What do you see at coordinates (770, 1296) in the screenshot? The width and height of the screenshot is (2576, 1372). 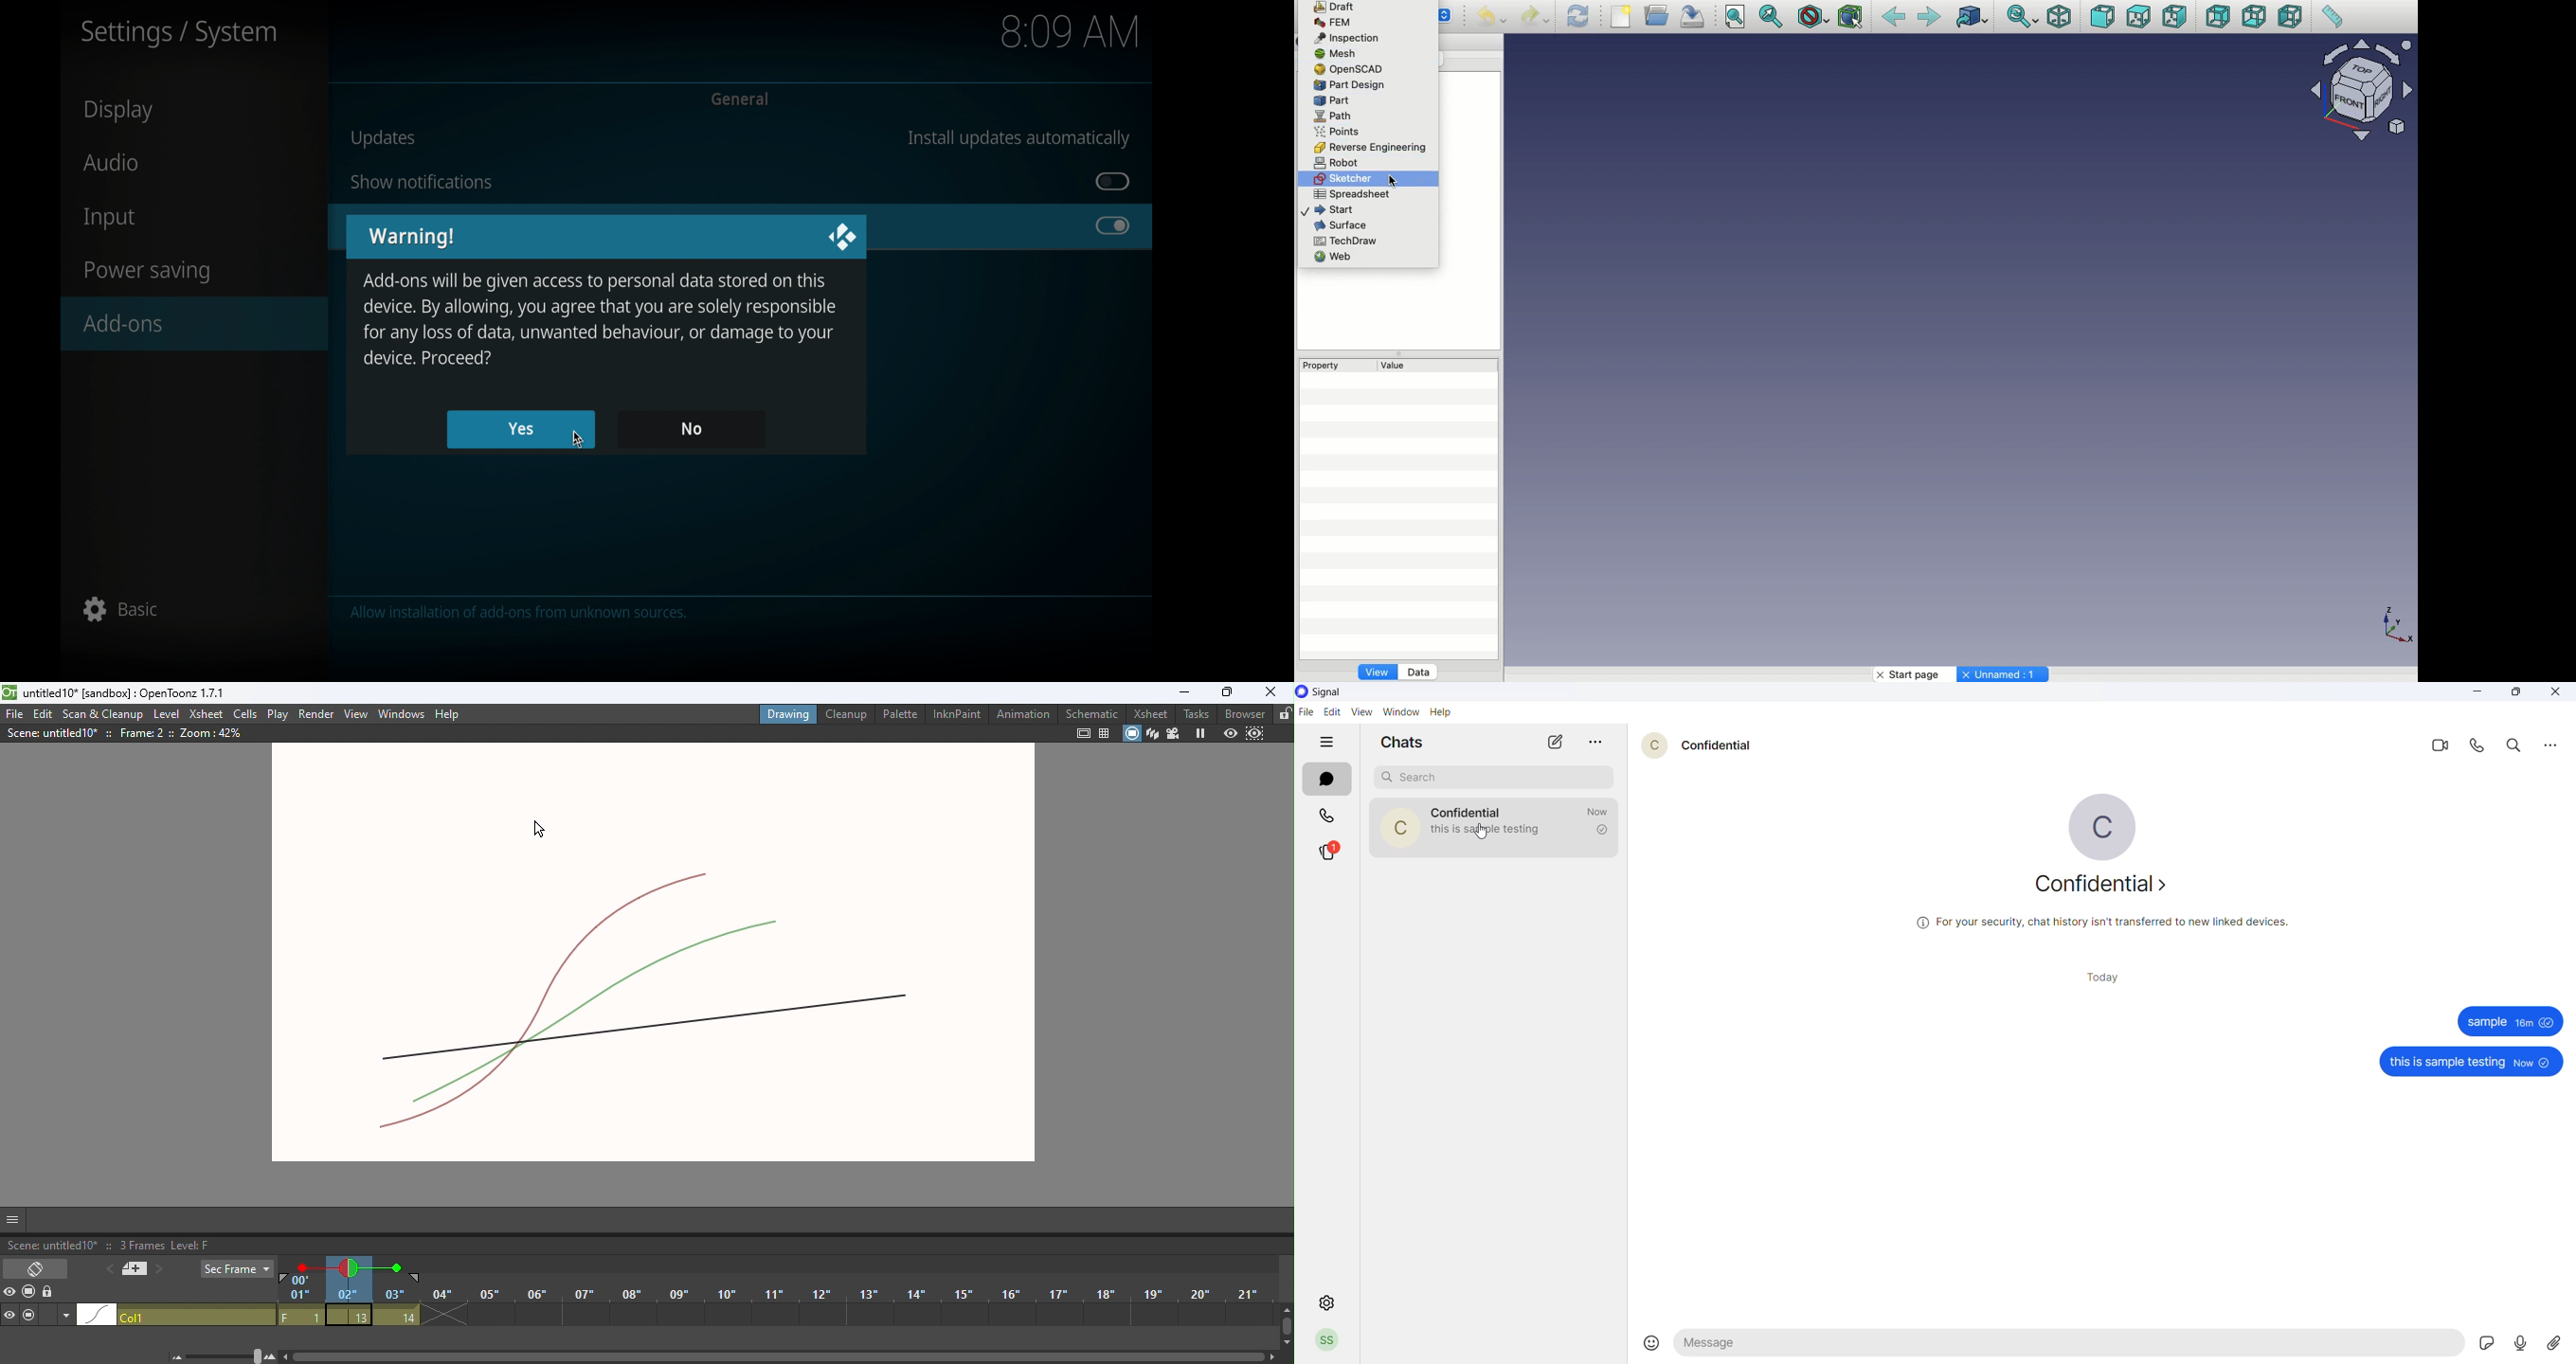 I see `Frames` at bounding box center [770, 1296].